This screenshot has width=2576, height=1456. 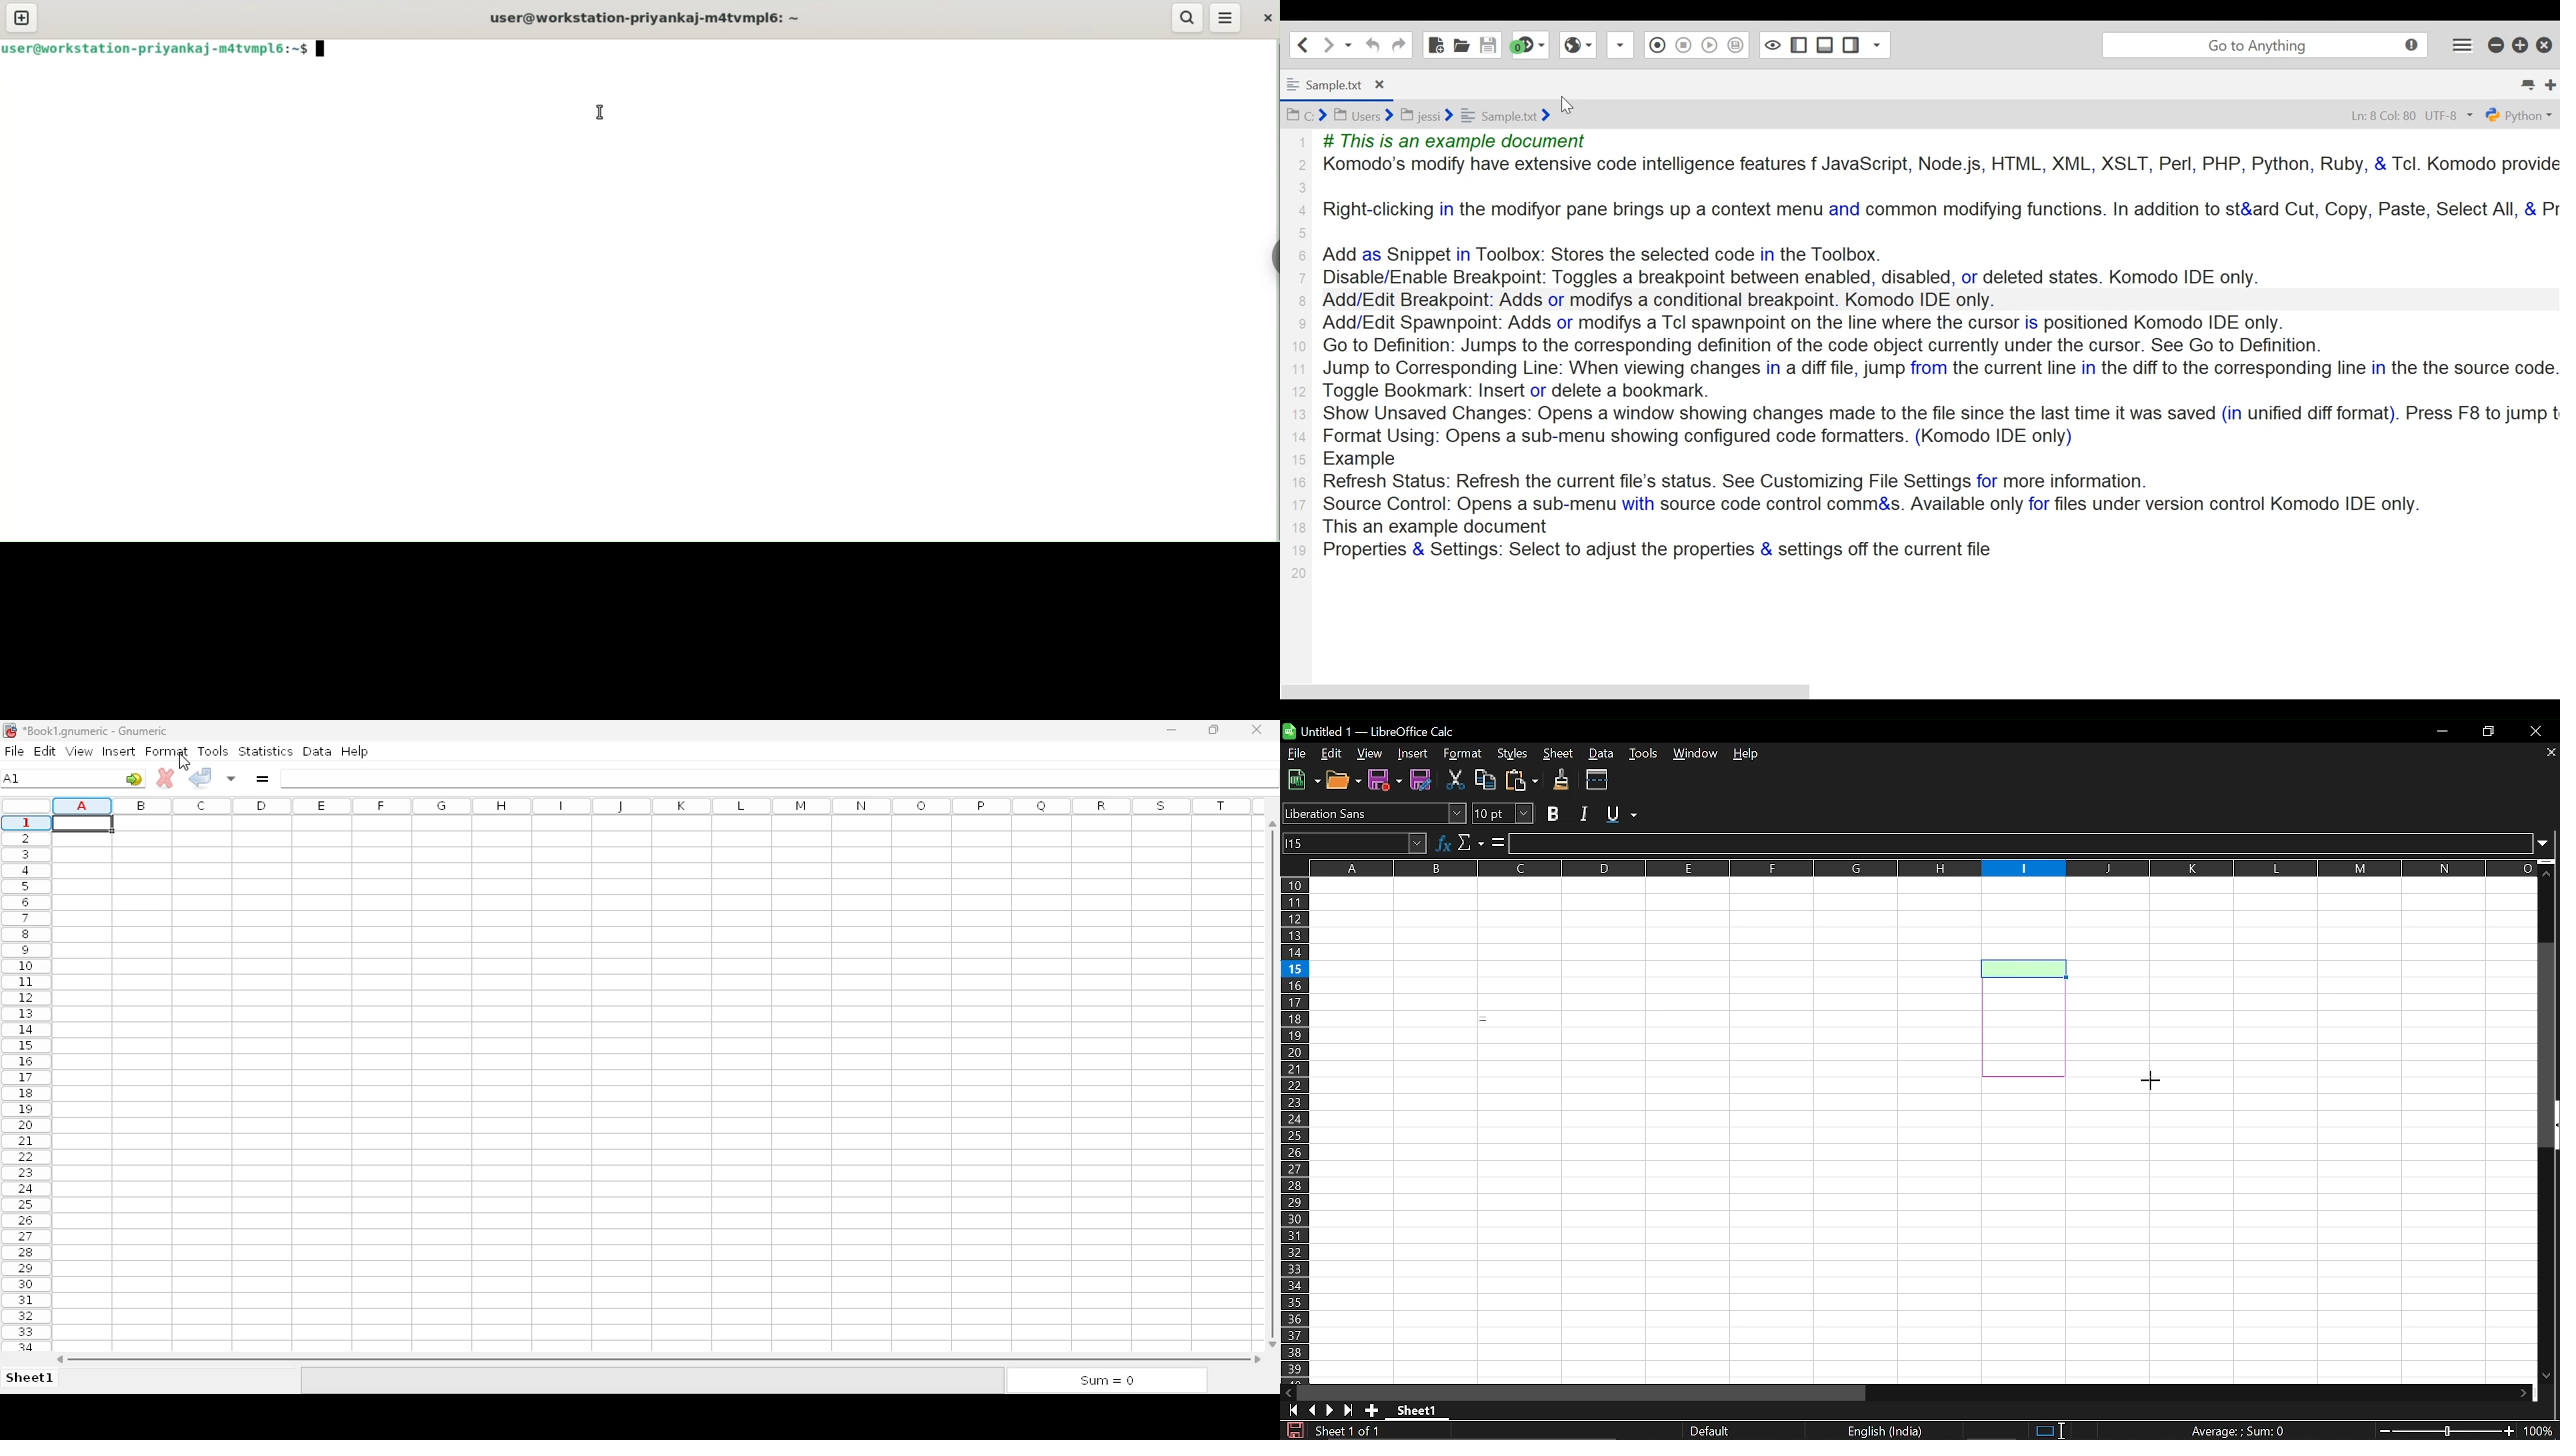 I want to click on view, so click(x=79, y=751).